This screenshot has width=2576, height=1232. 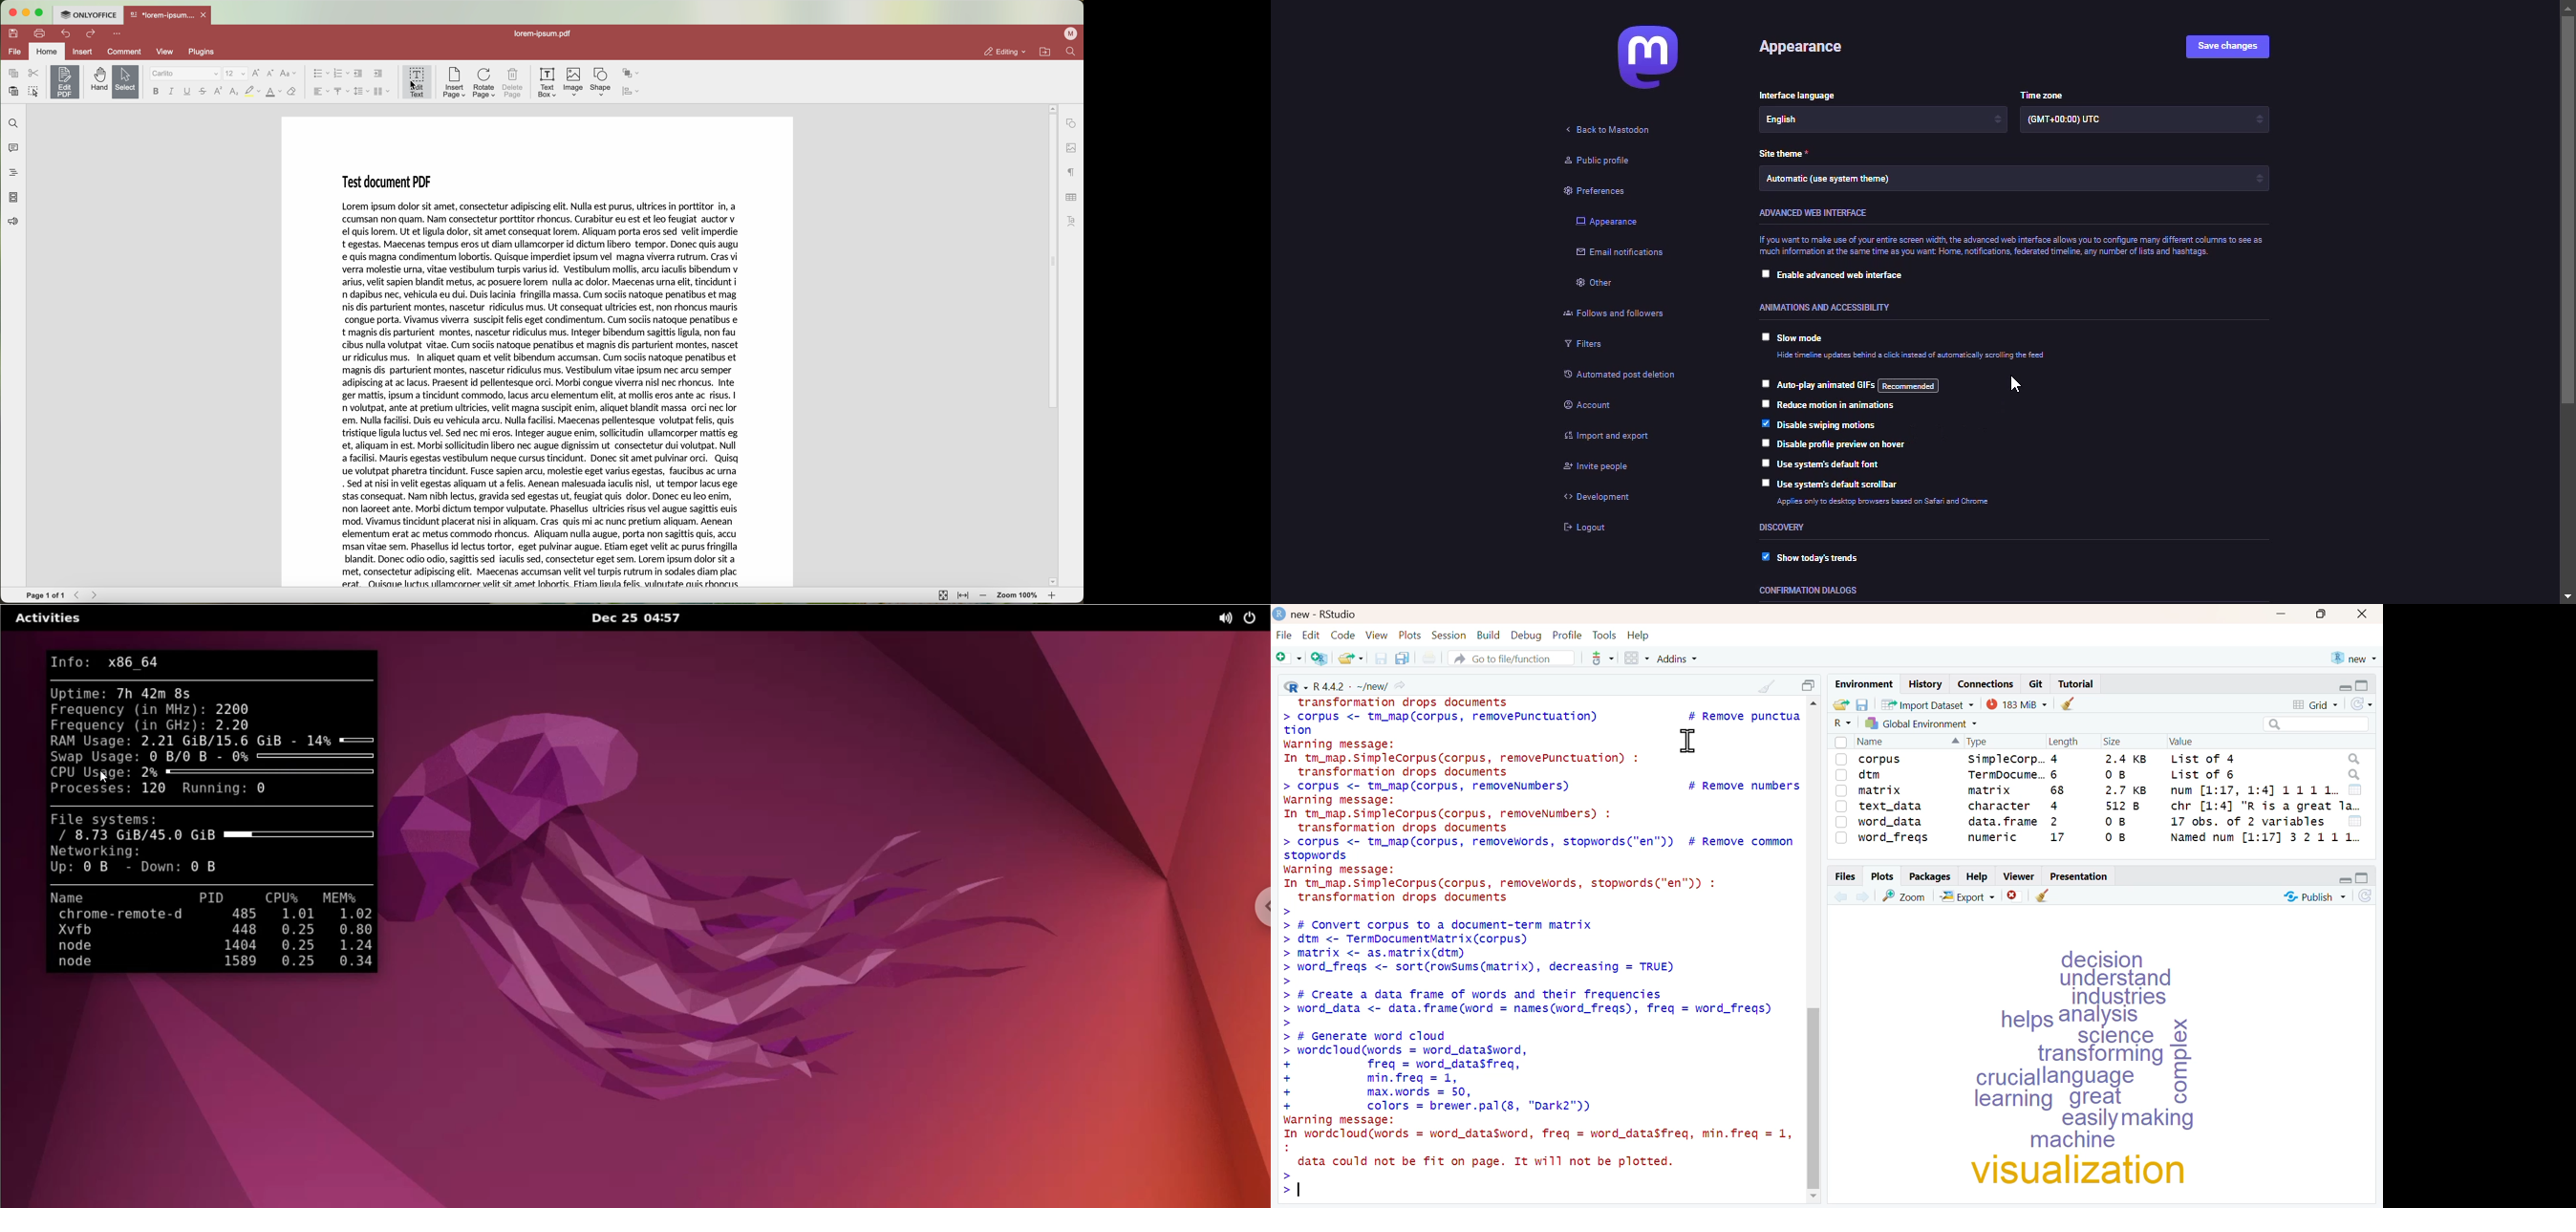 I want to click on Value, so click(x=2181, y=741).